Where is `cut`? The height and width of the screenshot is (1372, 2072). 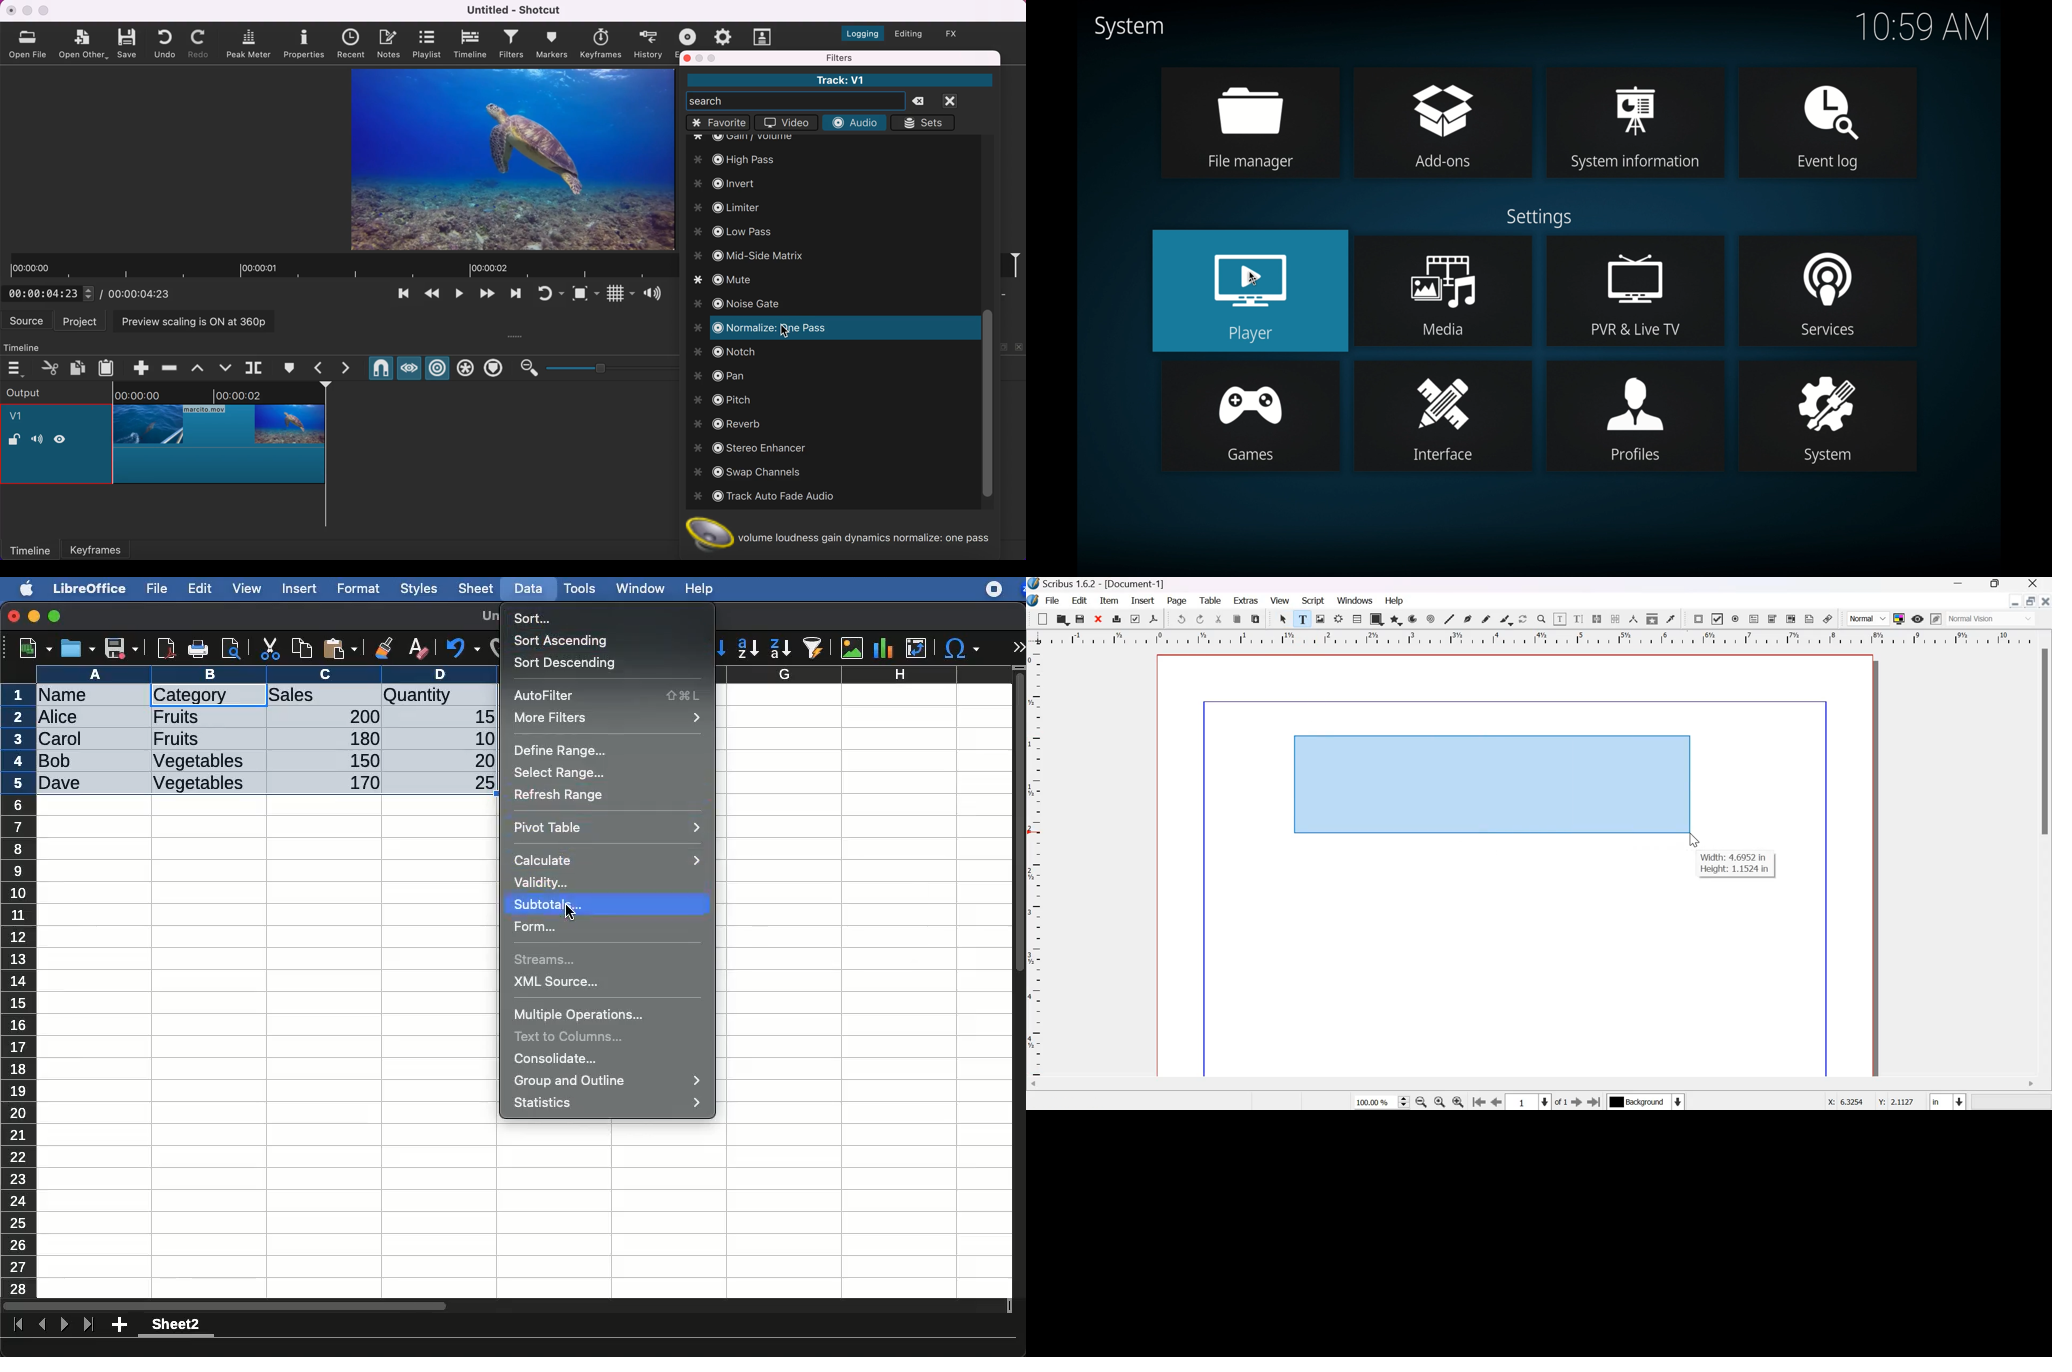 cut is located at coordinates (271, 648).